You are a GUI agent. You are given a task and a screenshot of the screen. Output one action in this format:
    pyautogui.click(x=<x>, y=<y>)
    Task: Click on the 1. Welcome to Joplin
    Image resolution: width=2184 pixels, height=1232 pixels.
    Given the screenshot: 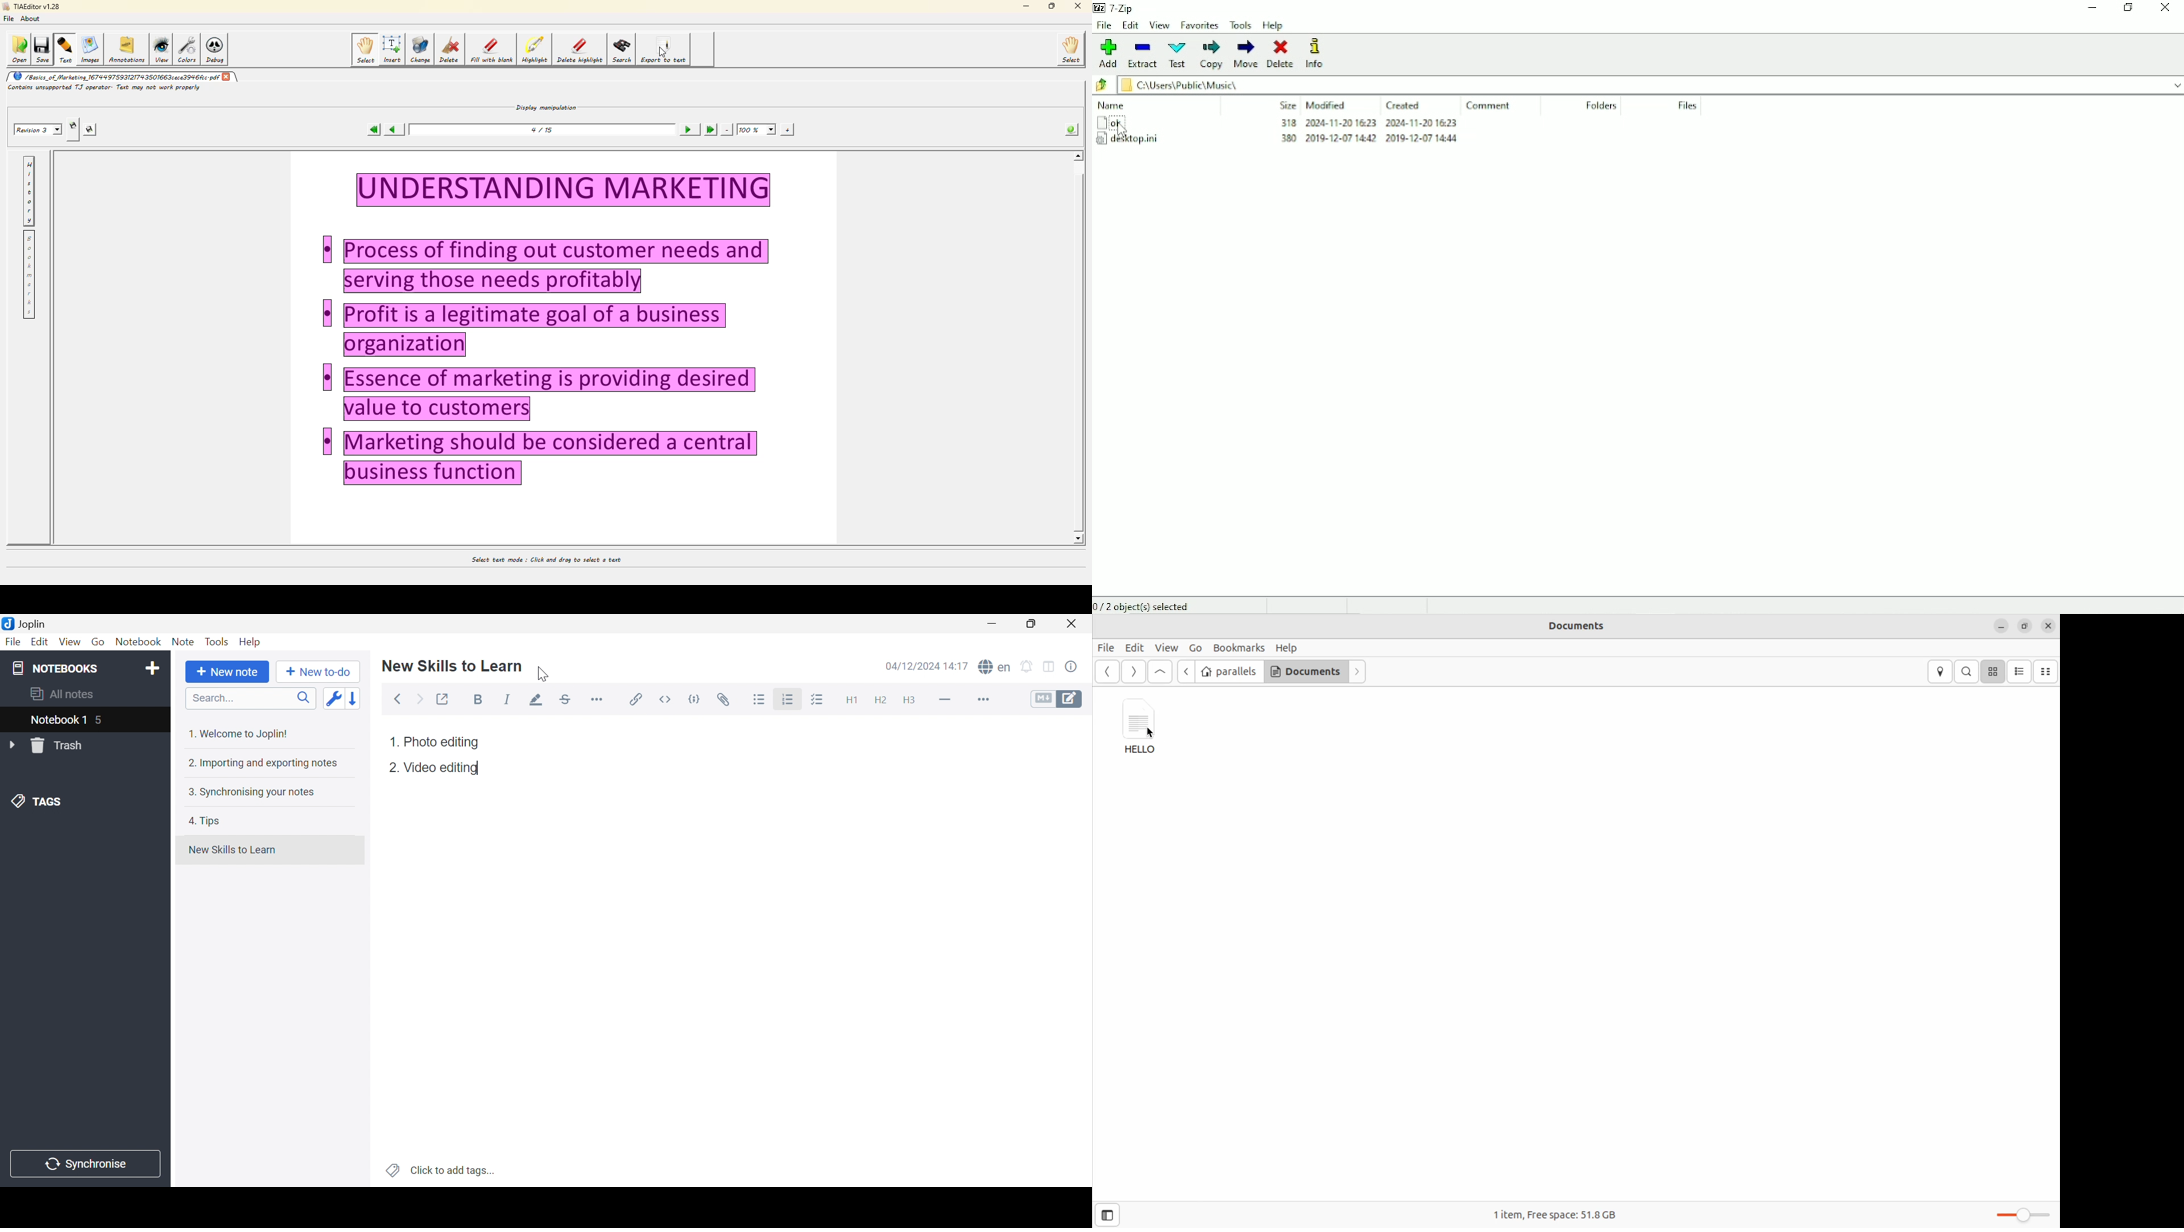 What is the action you would take?
    pyautogui.click(x=237, y=733)
    